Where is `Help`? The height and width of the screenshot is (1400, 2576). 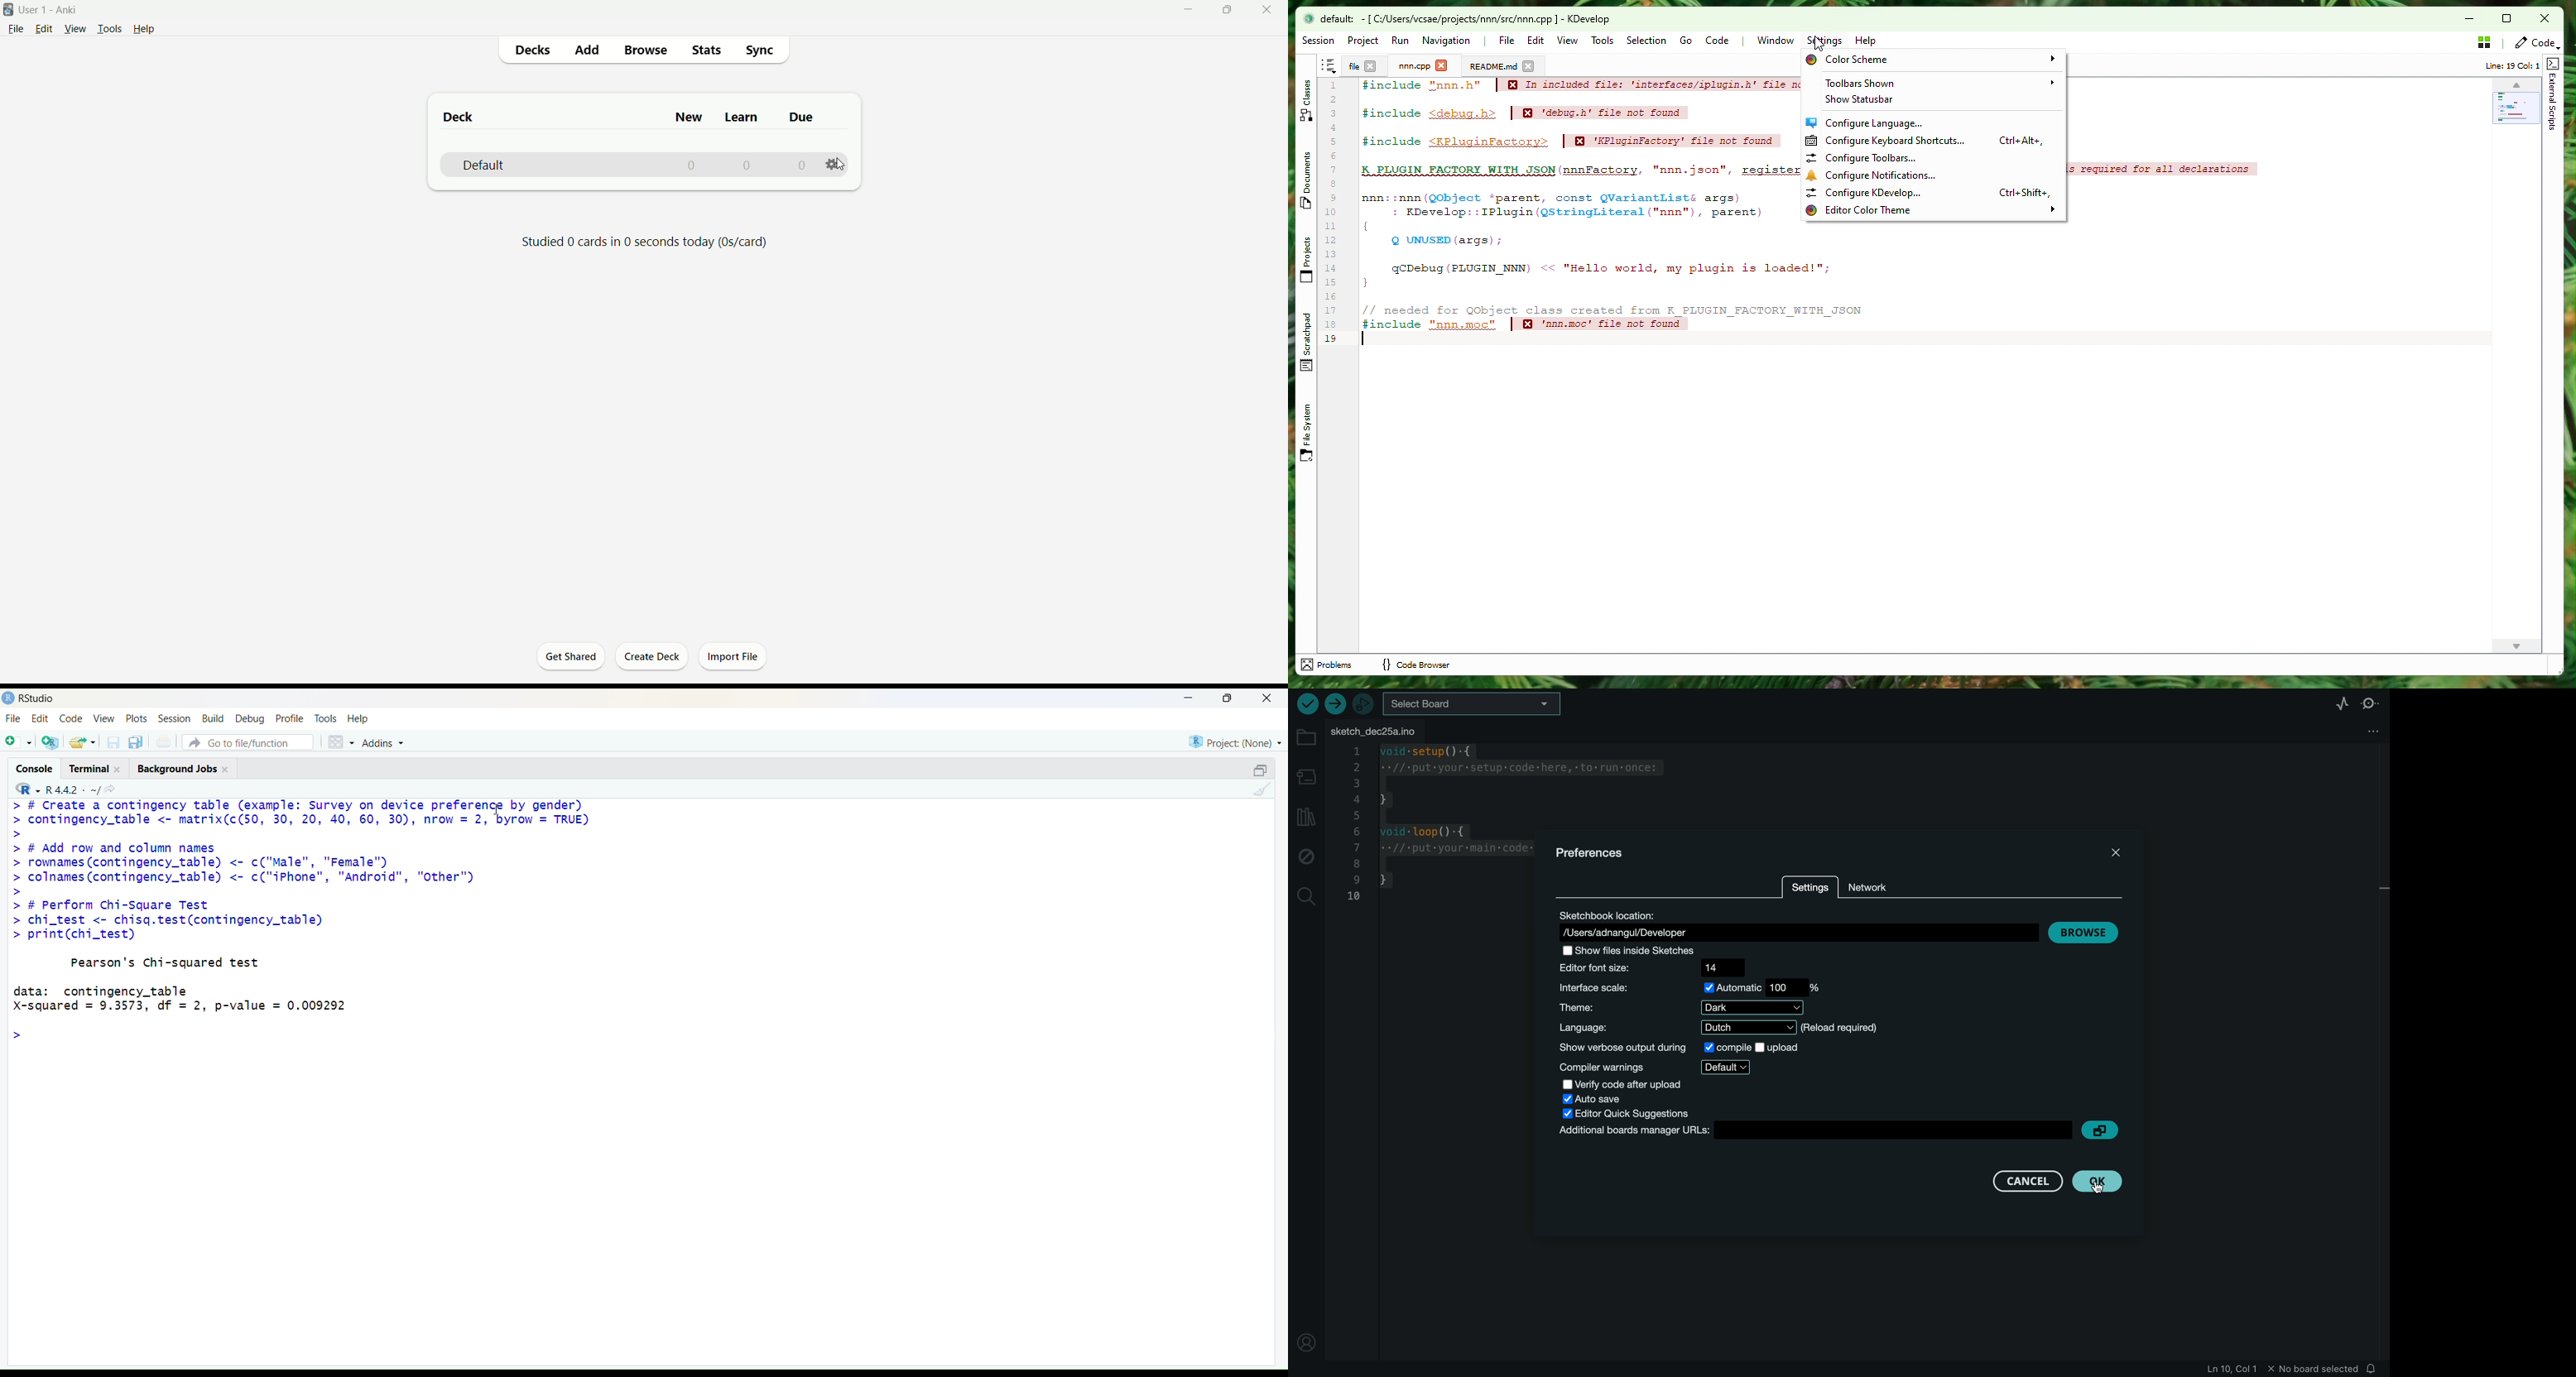
Help is located at coordinates (358, 719).